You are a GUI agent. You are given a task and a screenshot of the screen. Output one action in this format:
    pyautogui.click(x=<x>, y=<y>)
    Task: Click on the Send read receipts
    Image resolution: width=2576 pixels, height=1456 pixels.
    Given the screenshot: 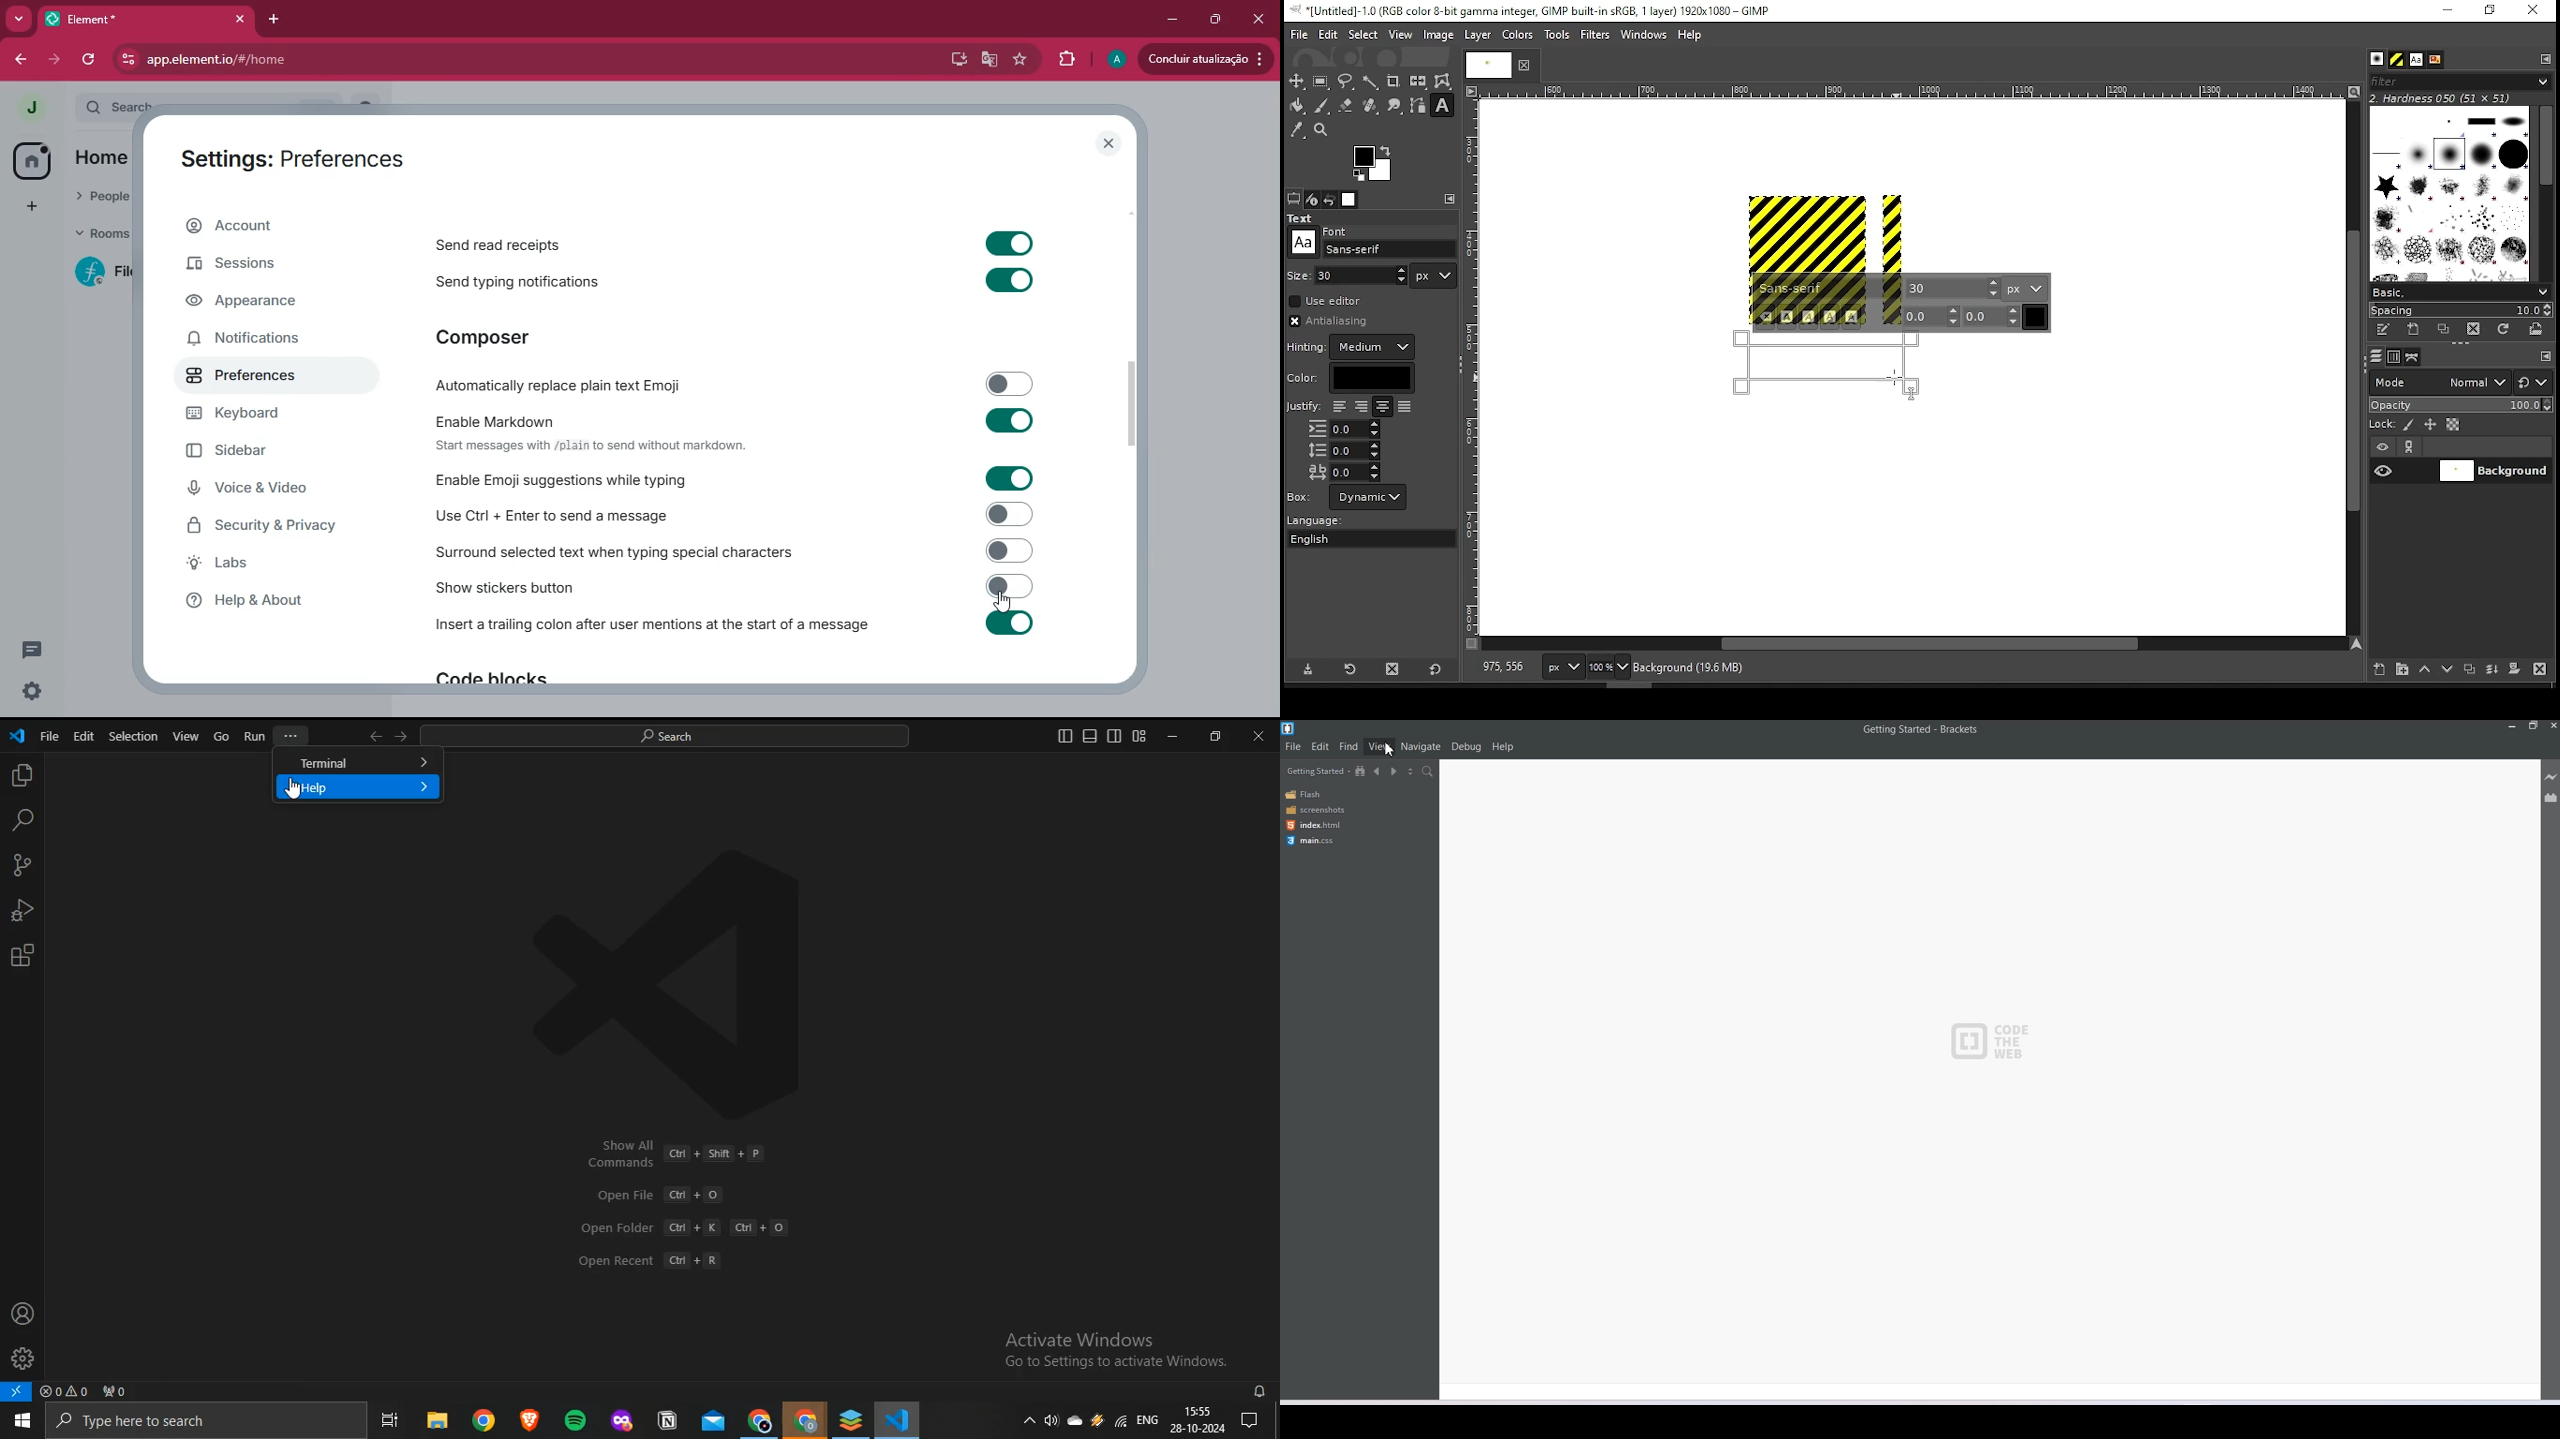 What is the action you would take?
    pyautogui.click(x=730, y=242)
    